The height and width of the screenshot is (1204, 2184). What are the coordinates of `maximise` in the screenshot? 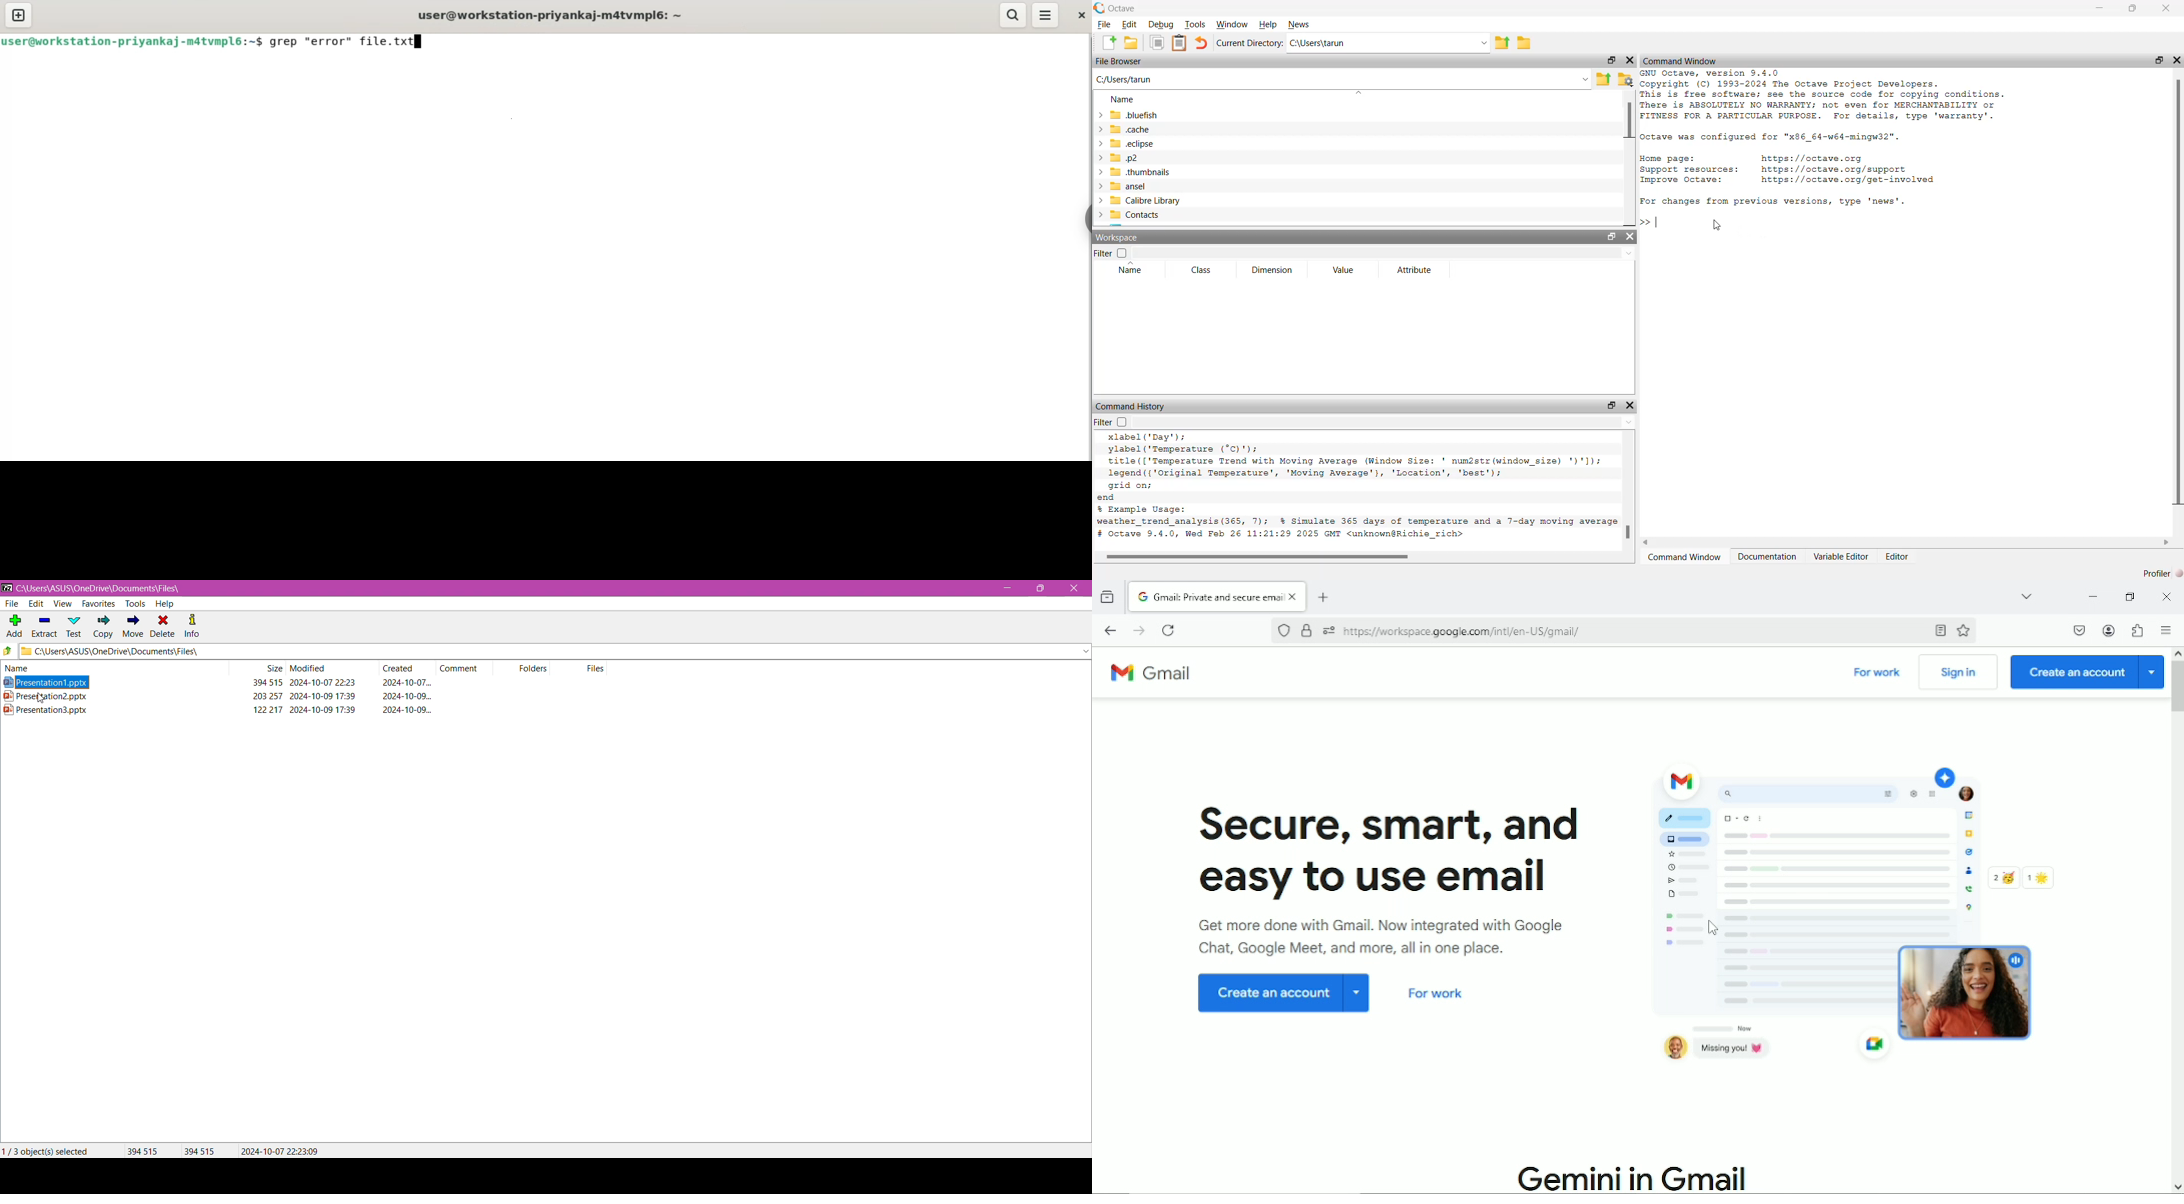 It's located at (1610, 405).